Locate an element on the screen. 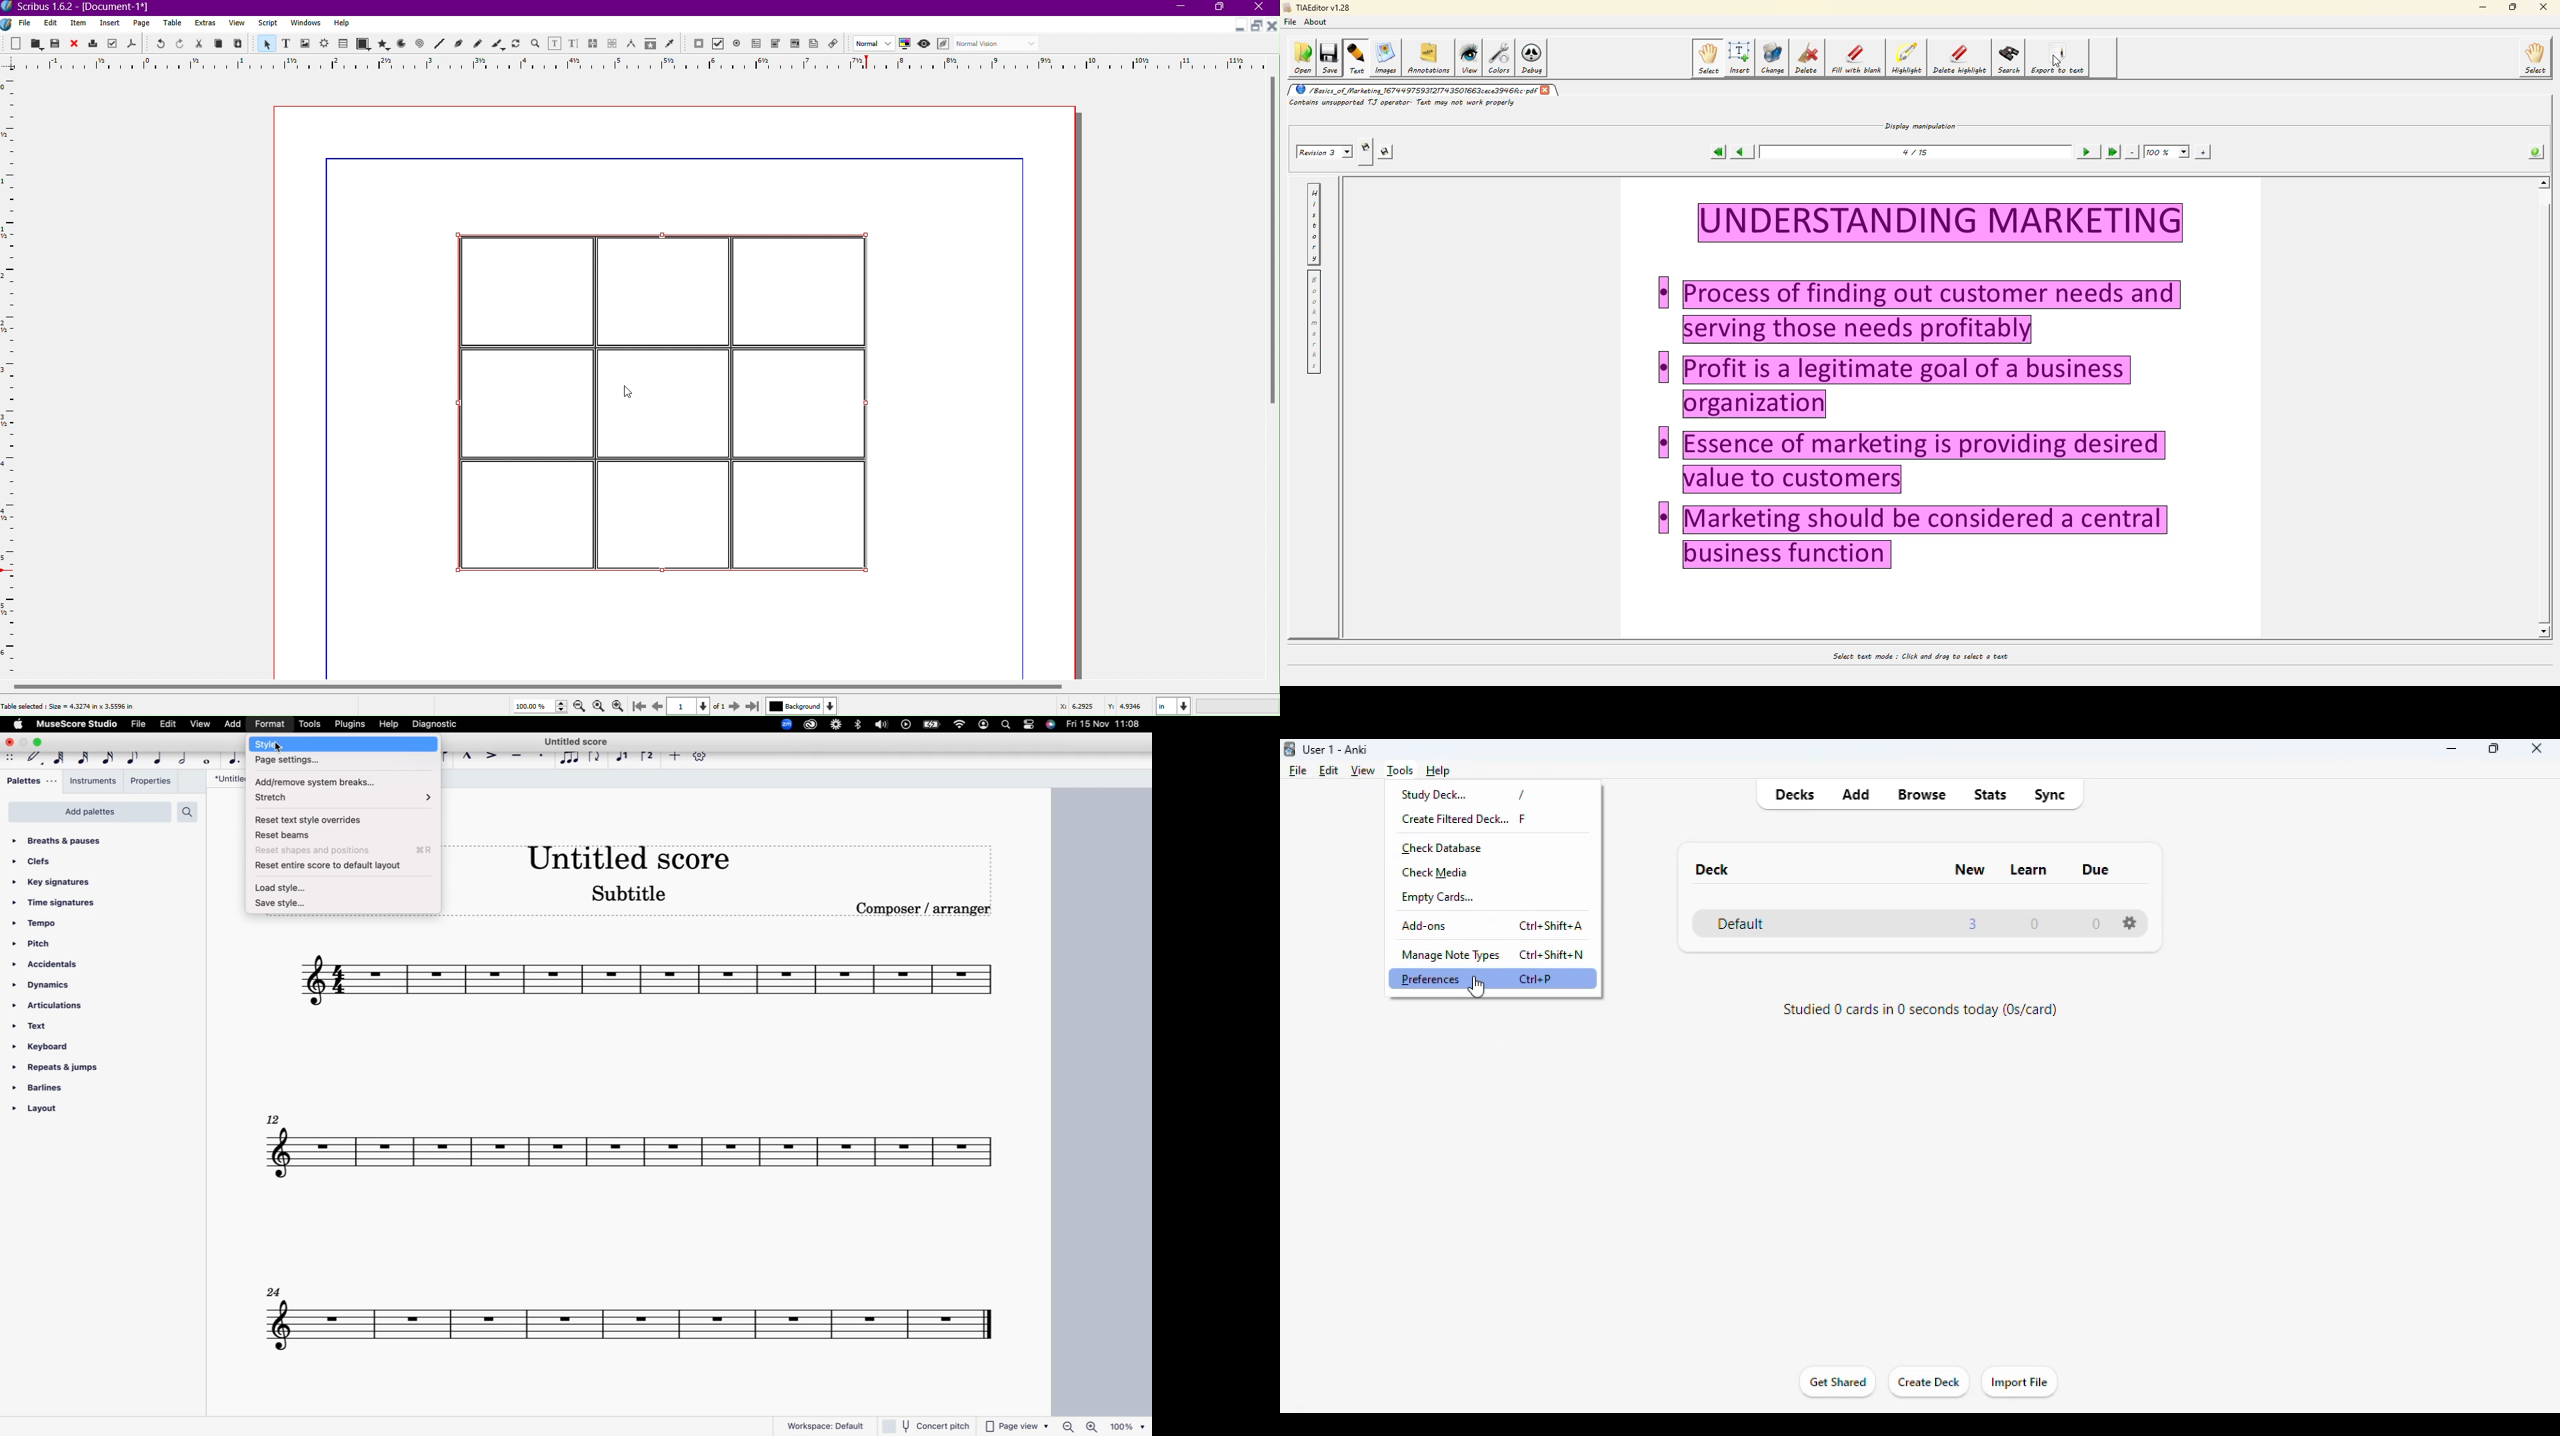 The width and height of the screenshot is (2576, 1456). composer / arranger is located at coordinates (920, 913).